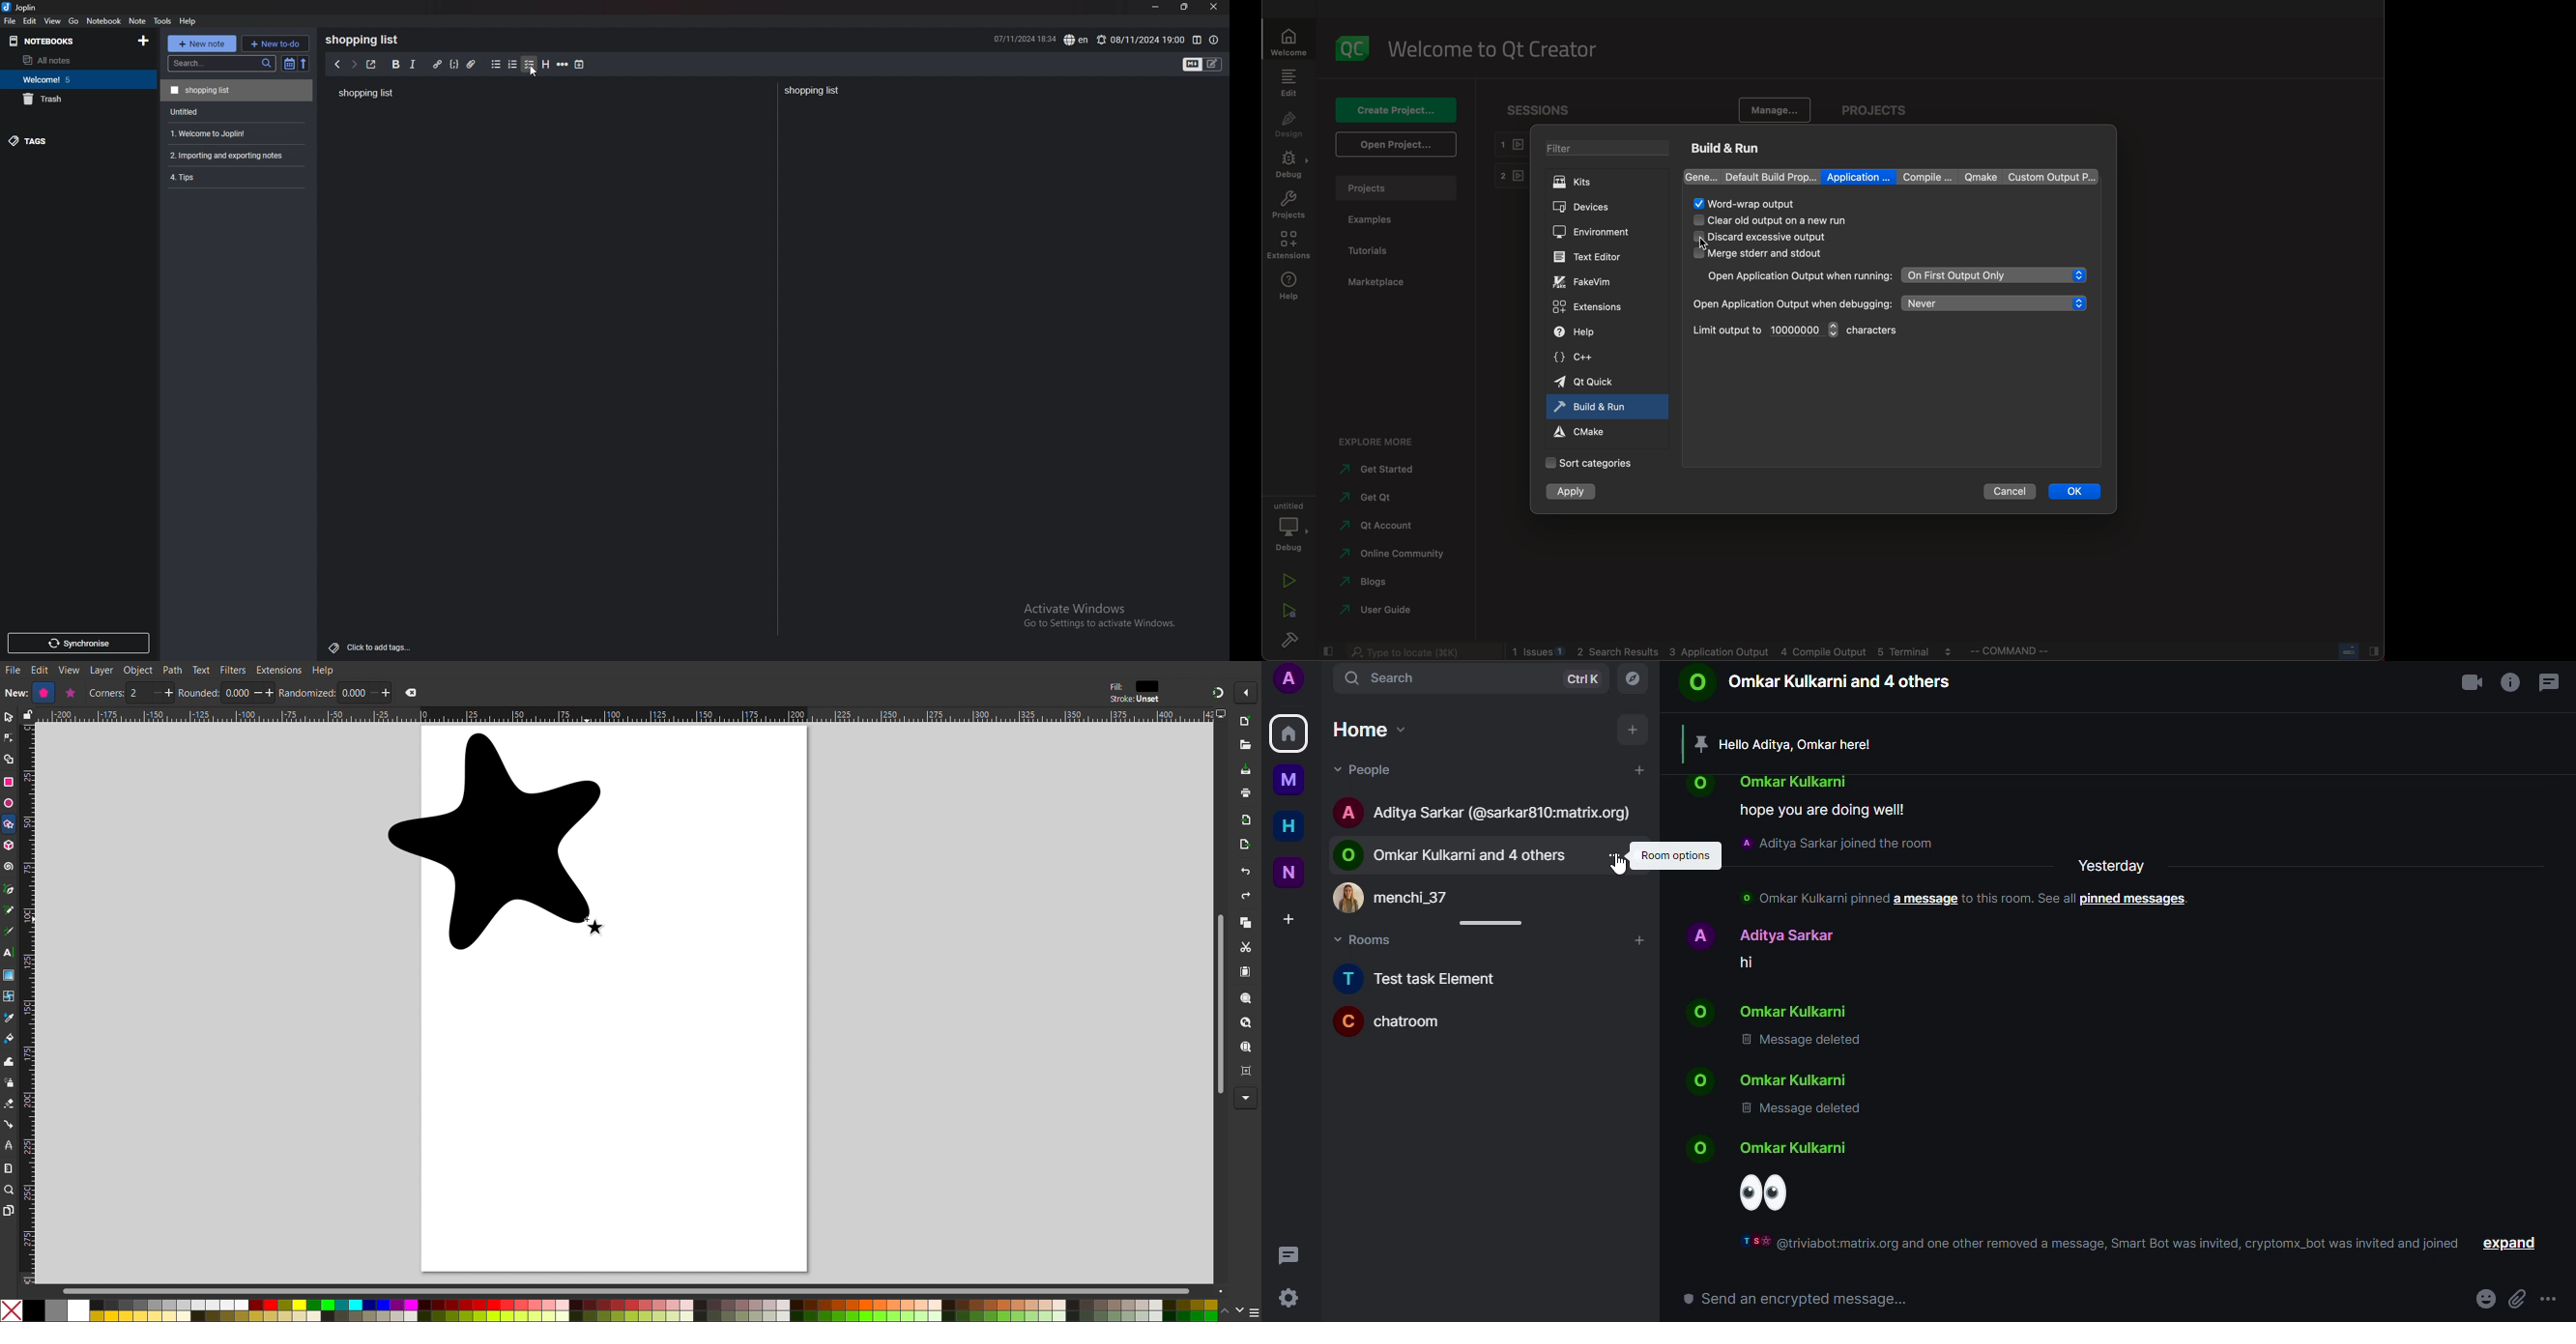  I want to click on view, so click(54, 20).